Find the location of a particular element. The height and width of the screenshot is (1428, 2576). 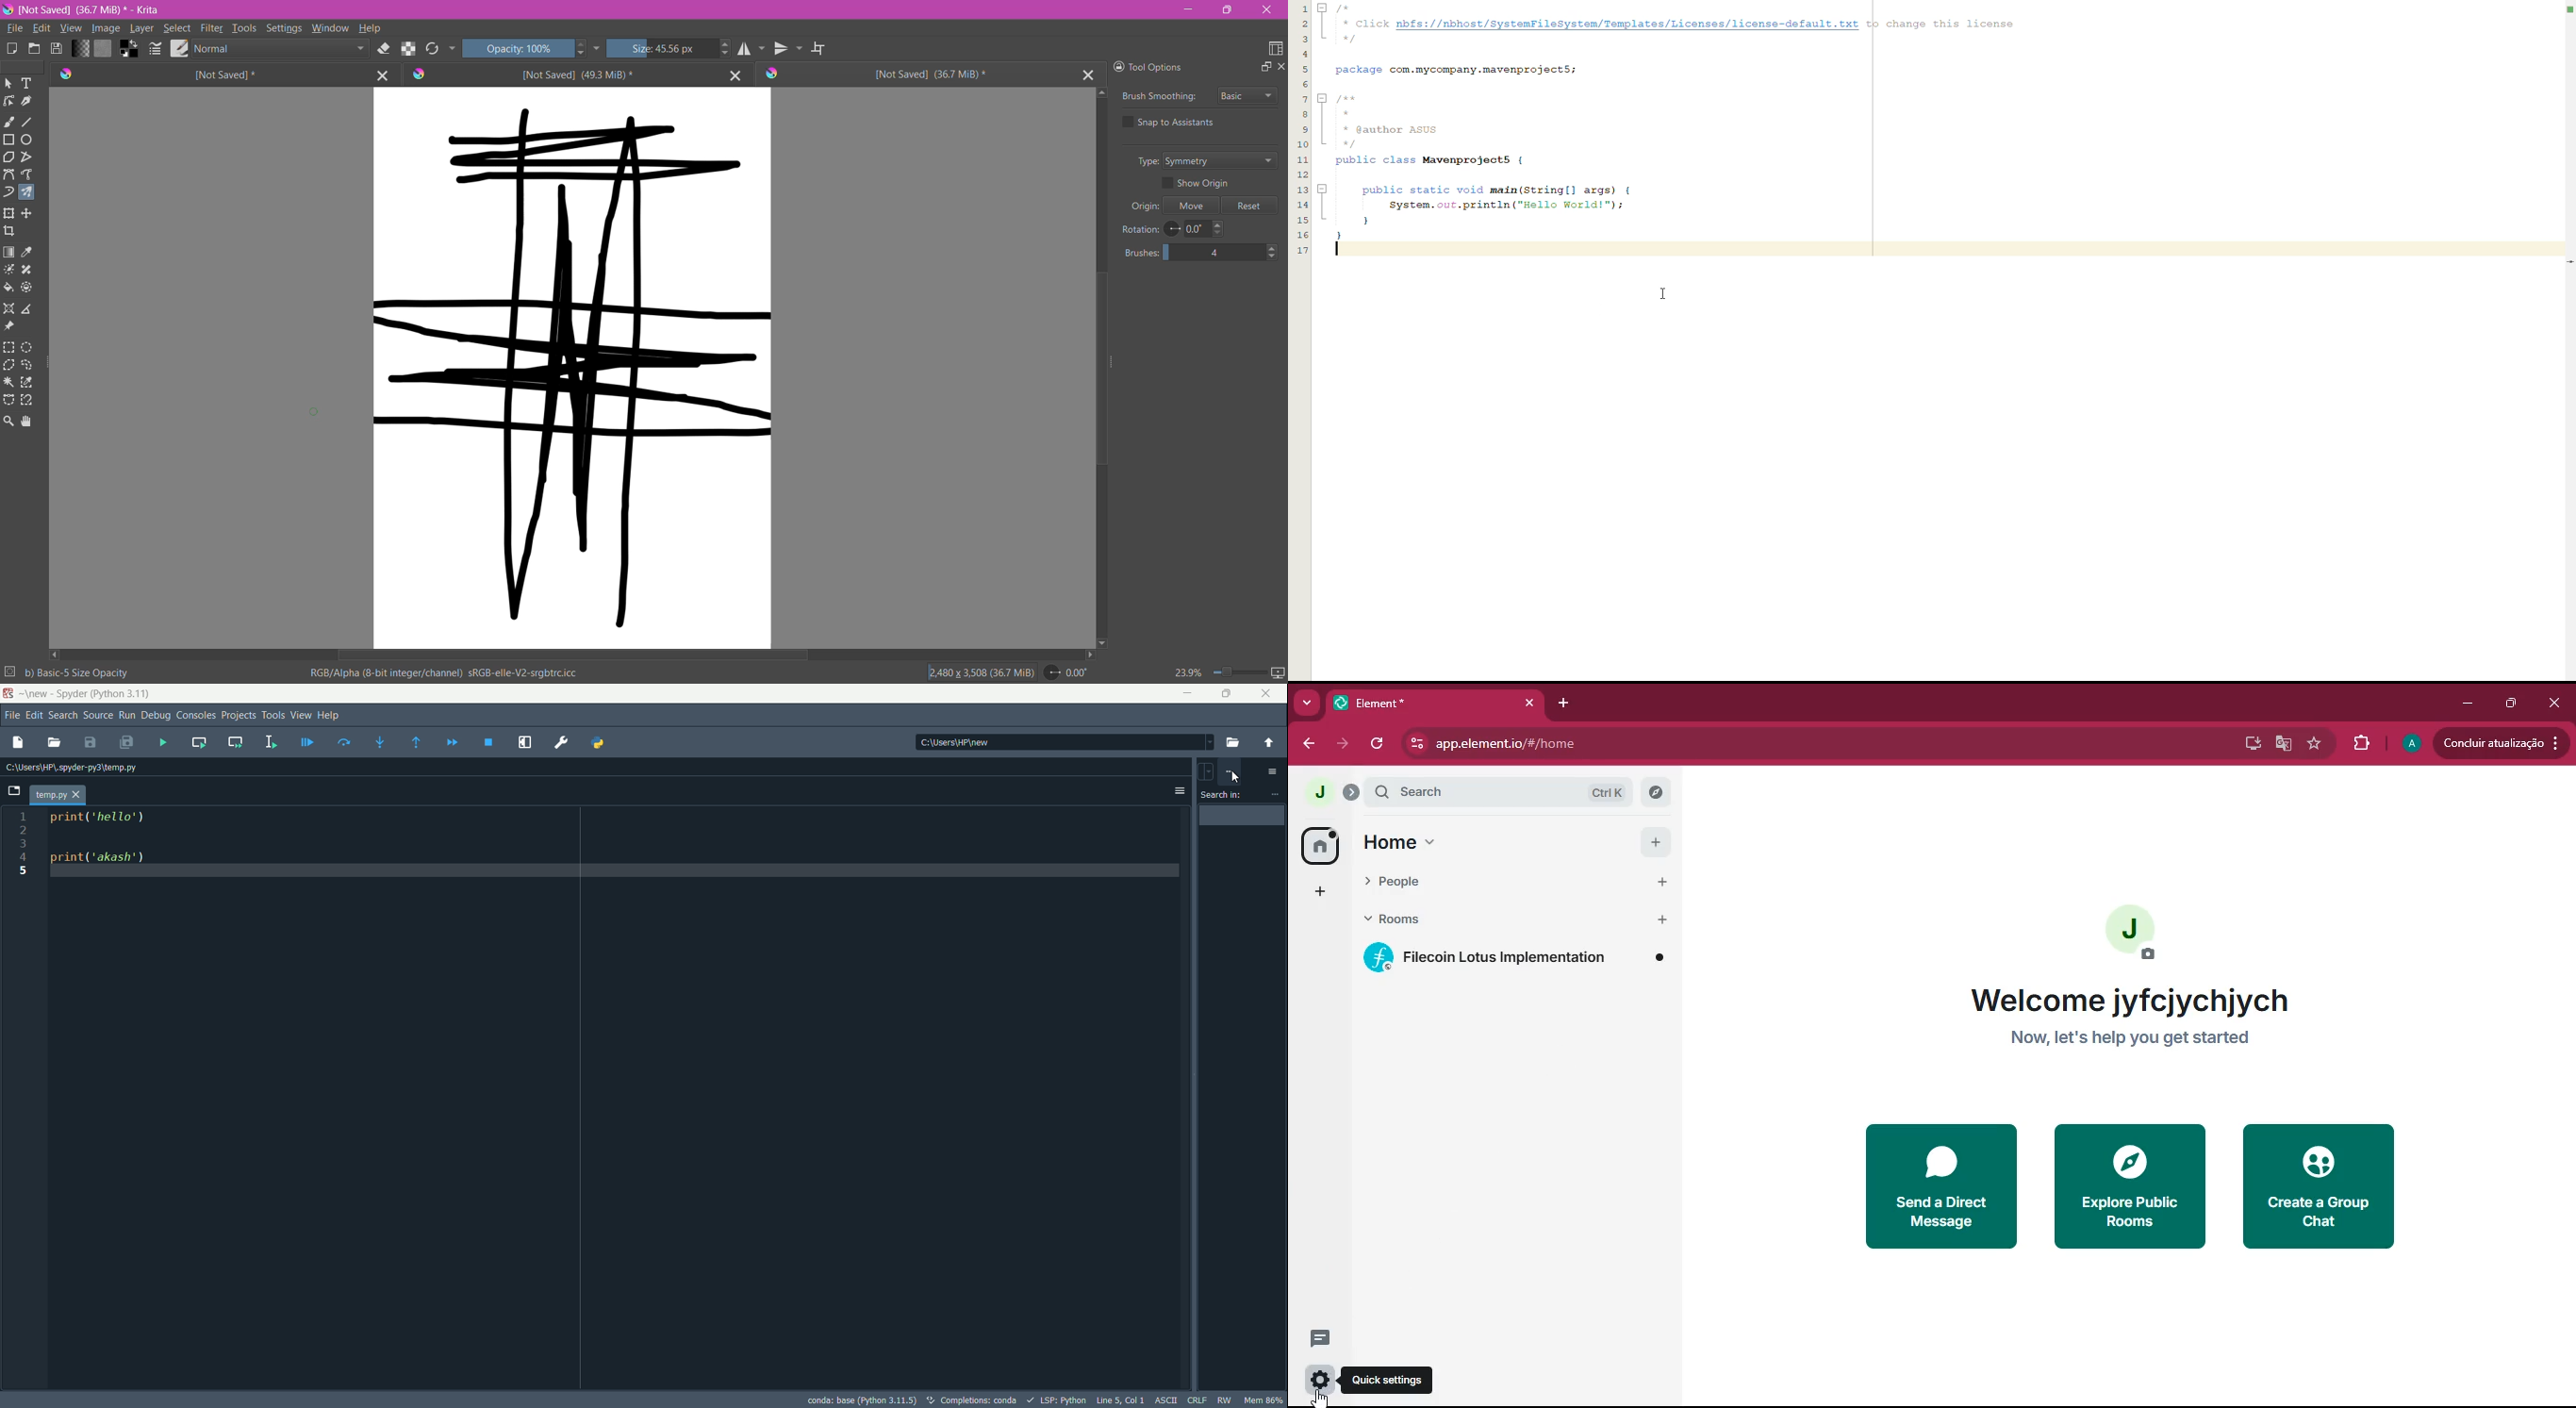

forward is located at coordinates (1343, 744).